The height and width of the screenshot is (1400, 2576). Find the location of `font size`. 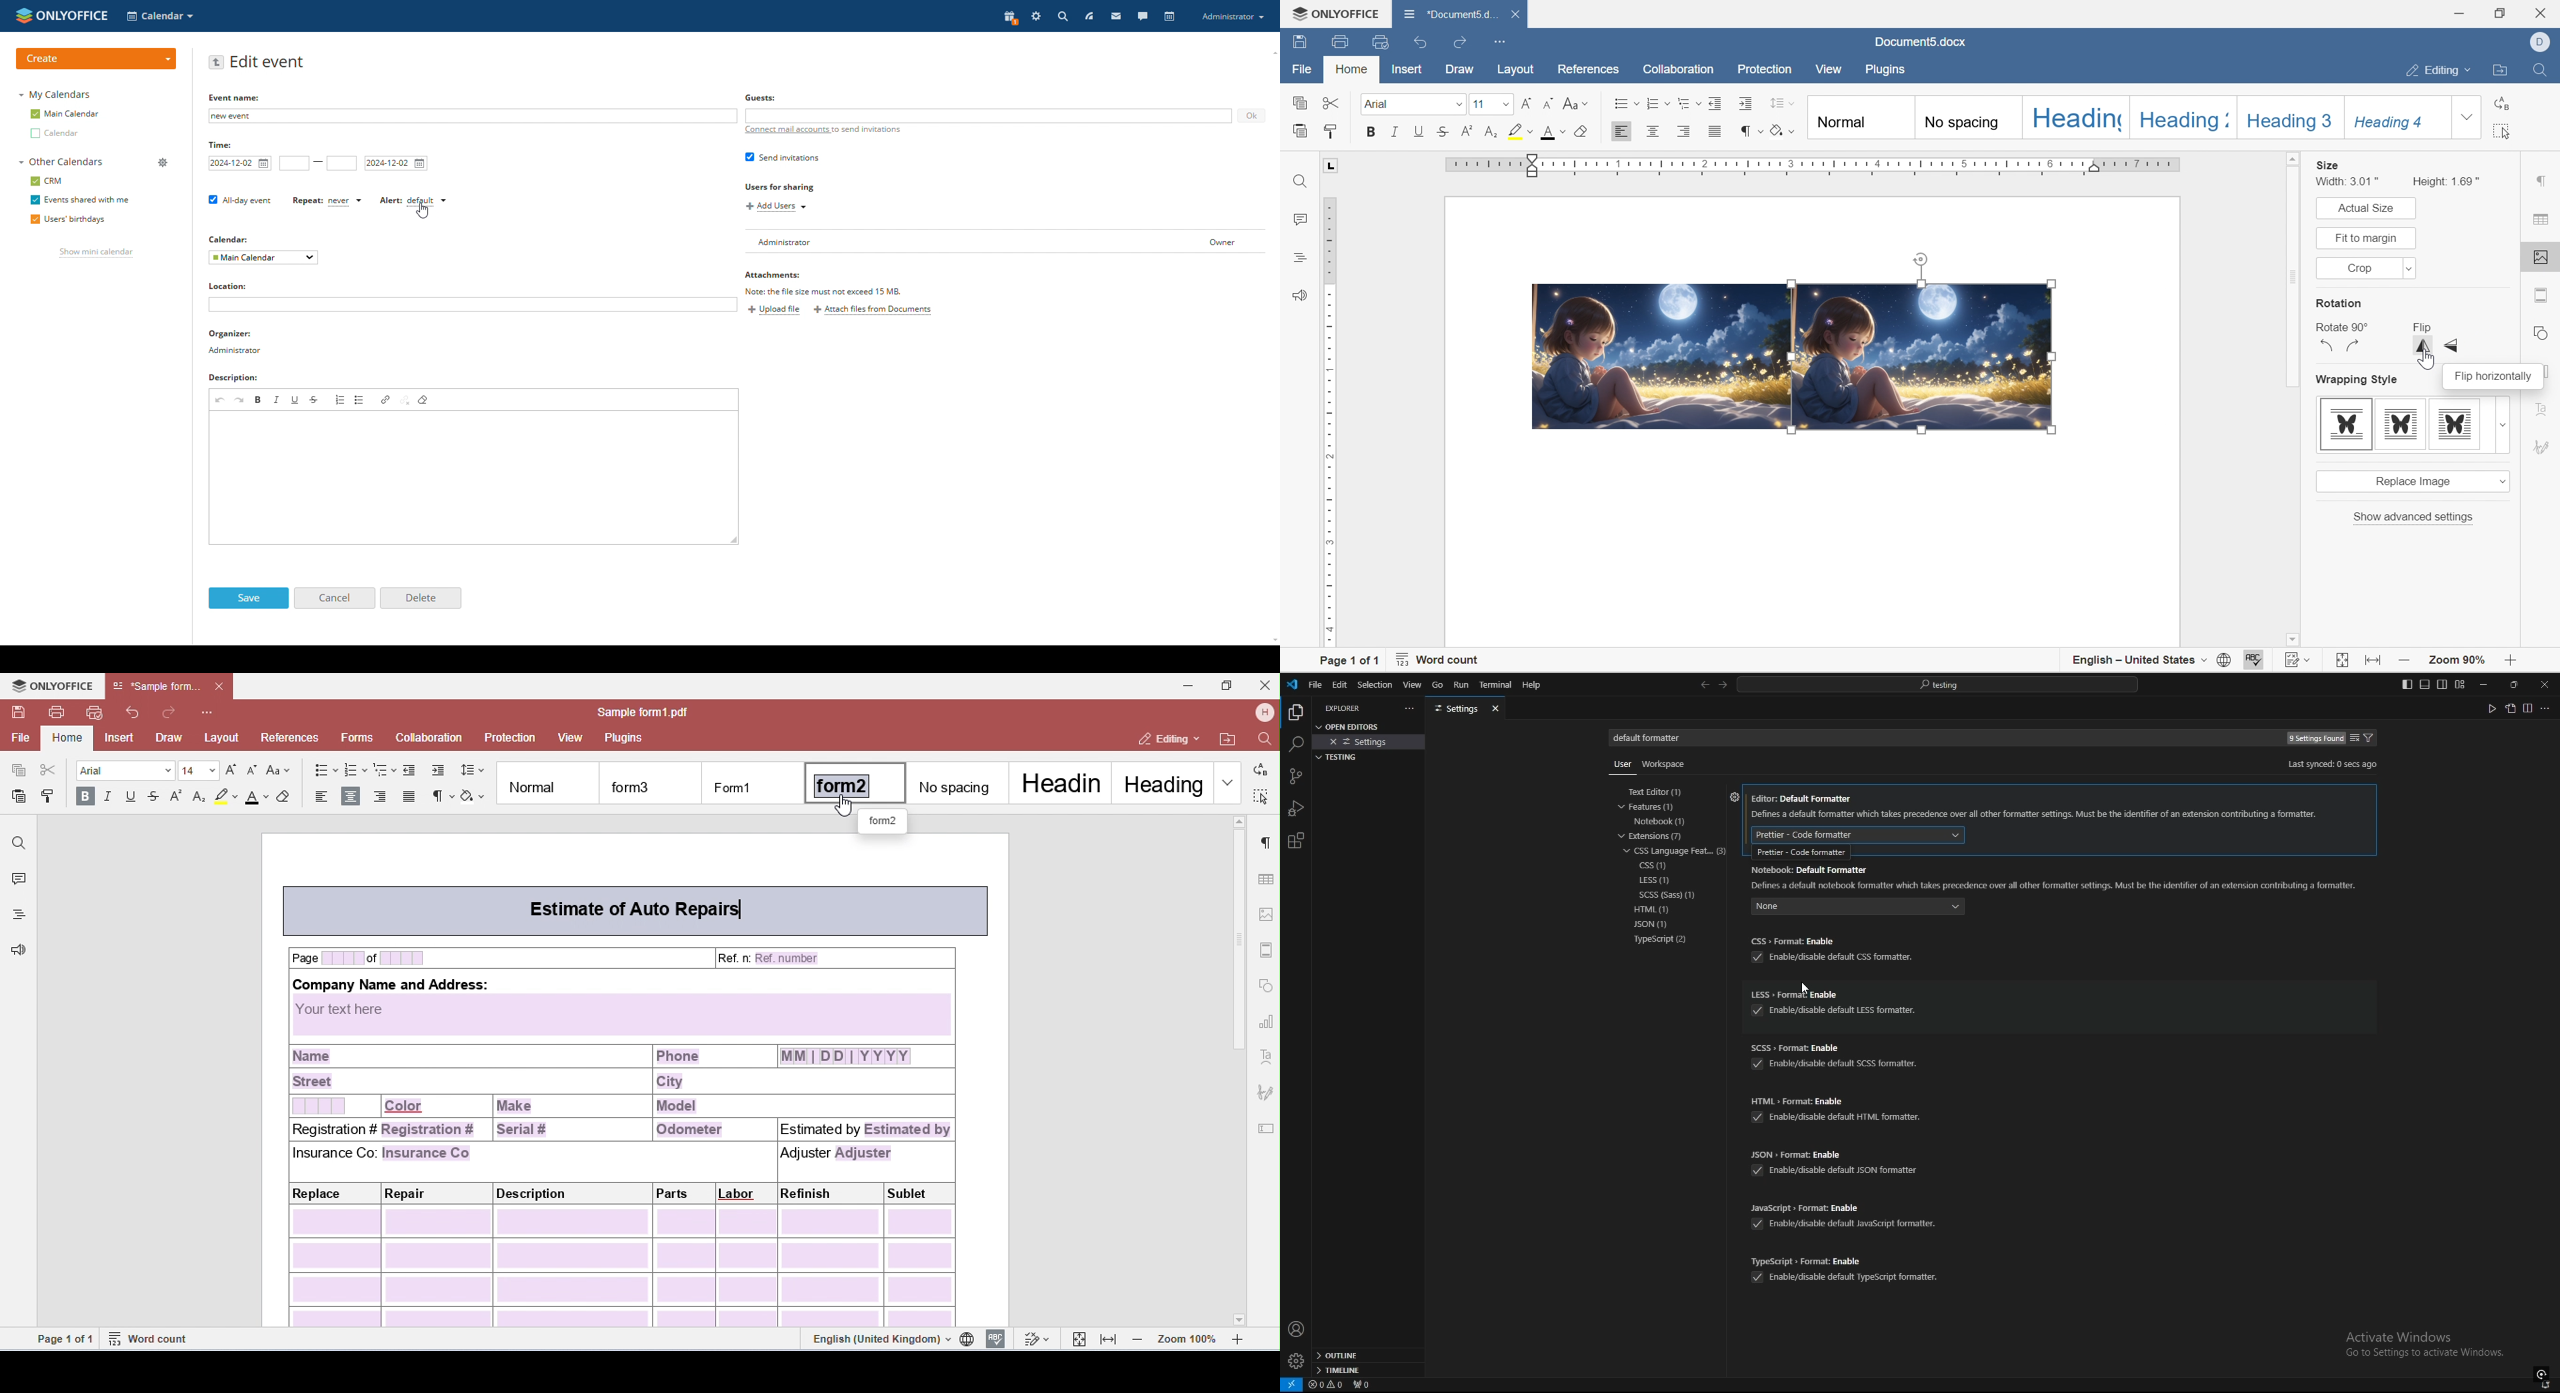

font size is located at coordinates (1479, 103).